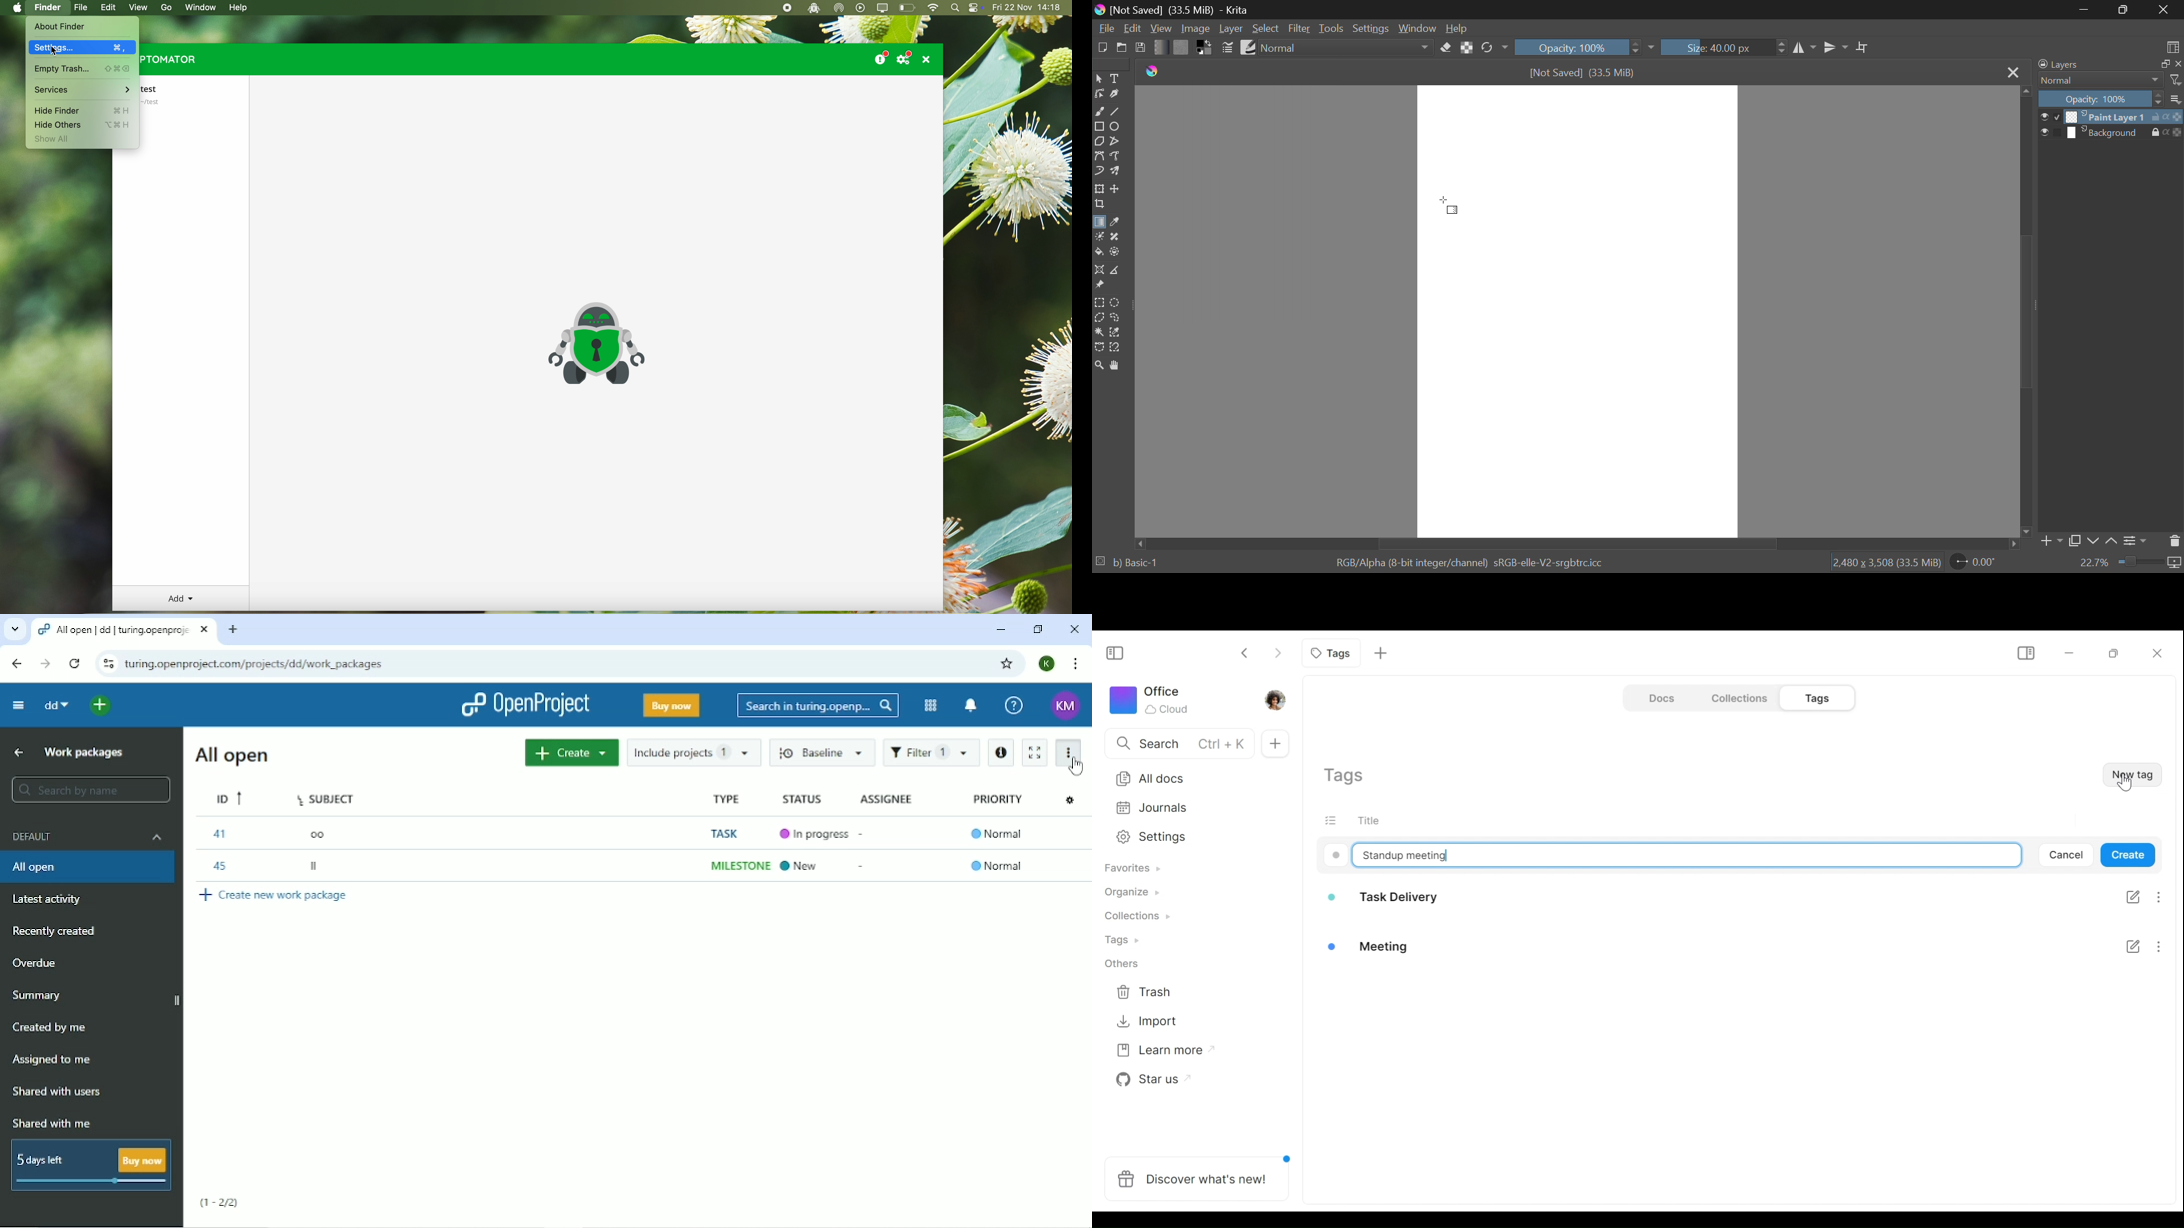  I want to click on oo, so click(321, 833).